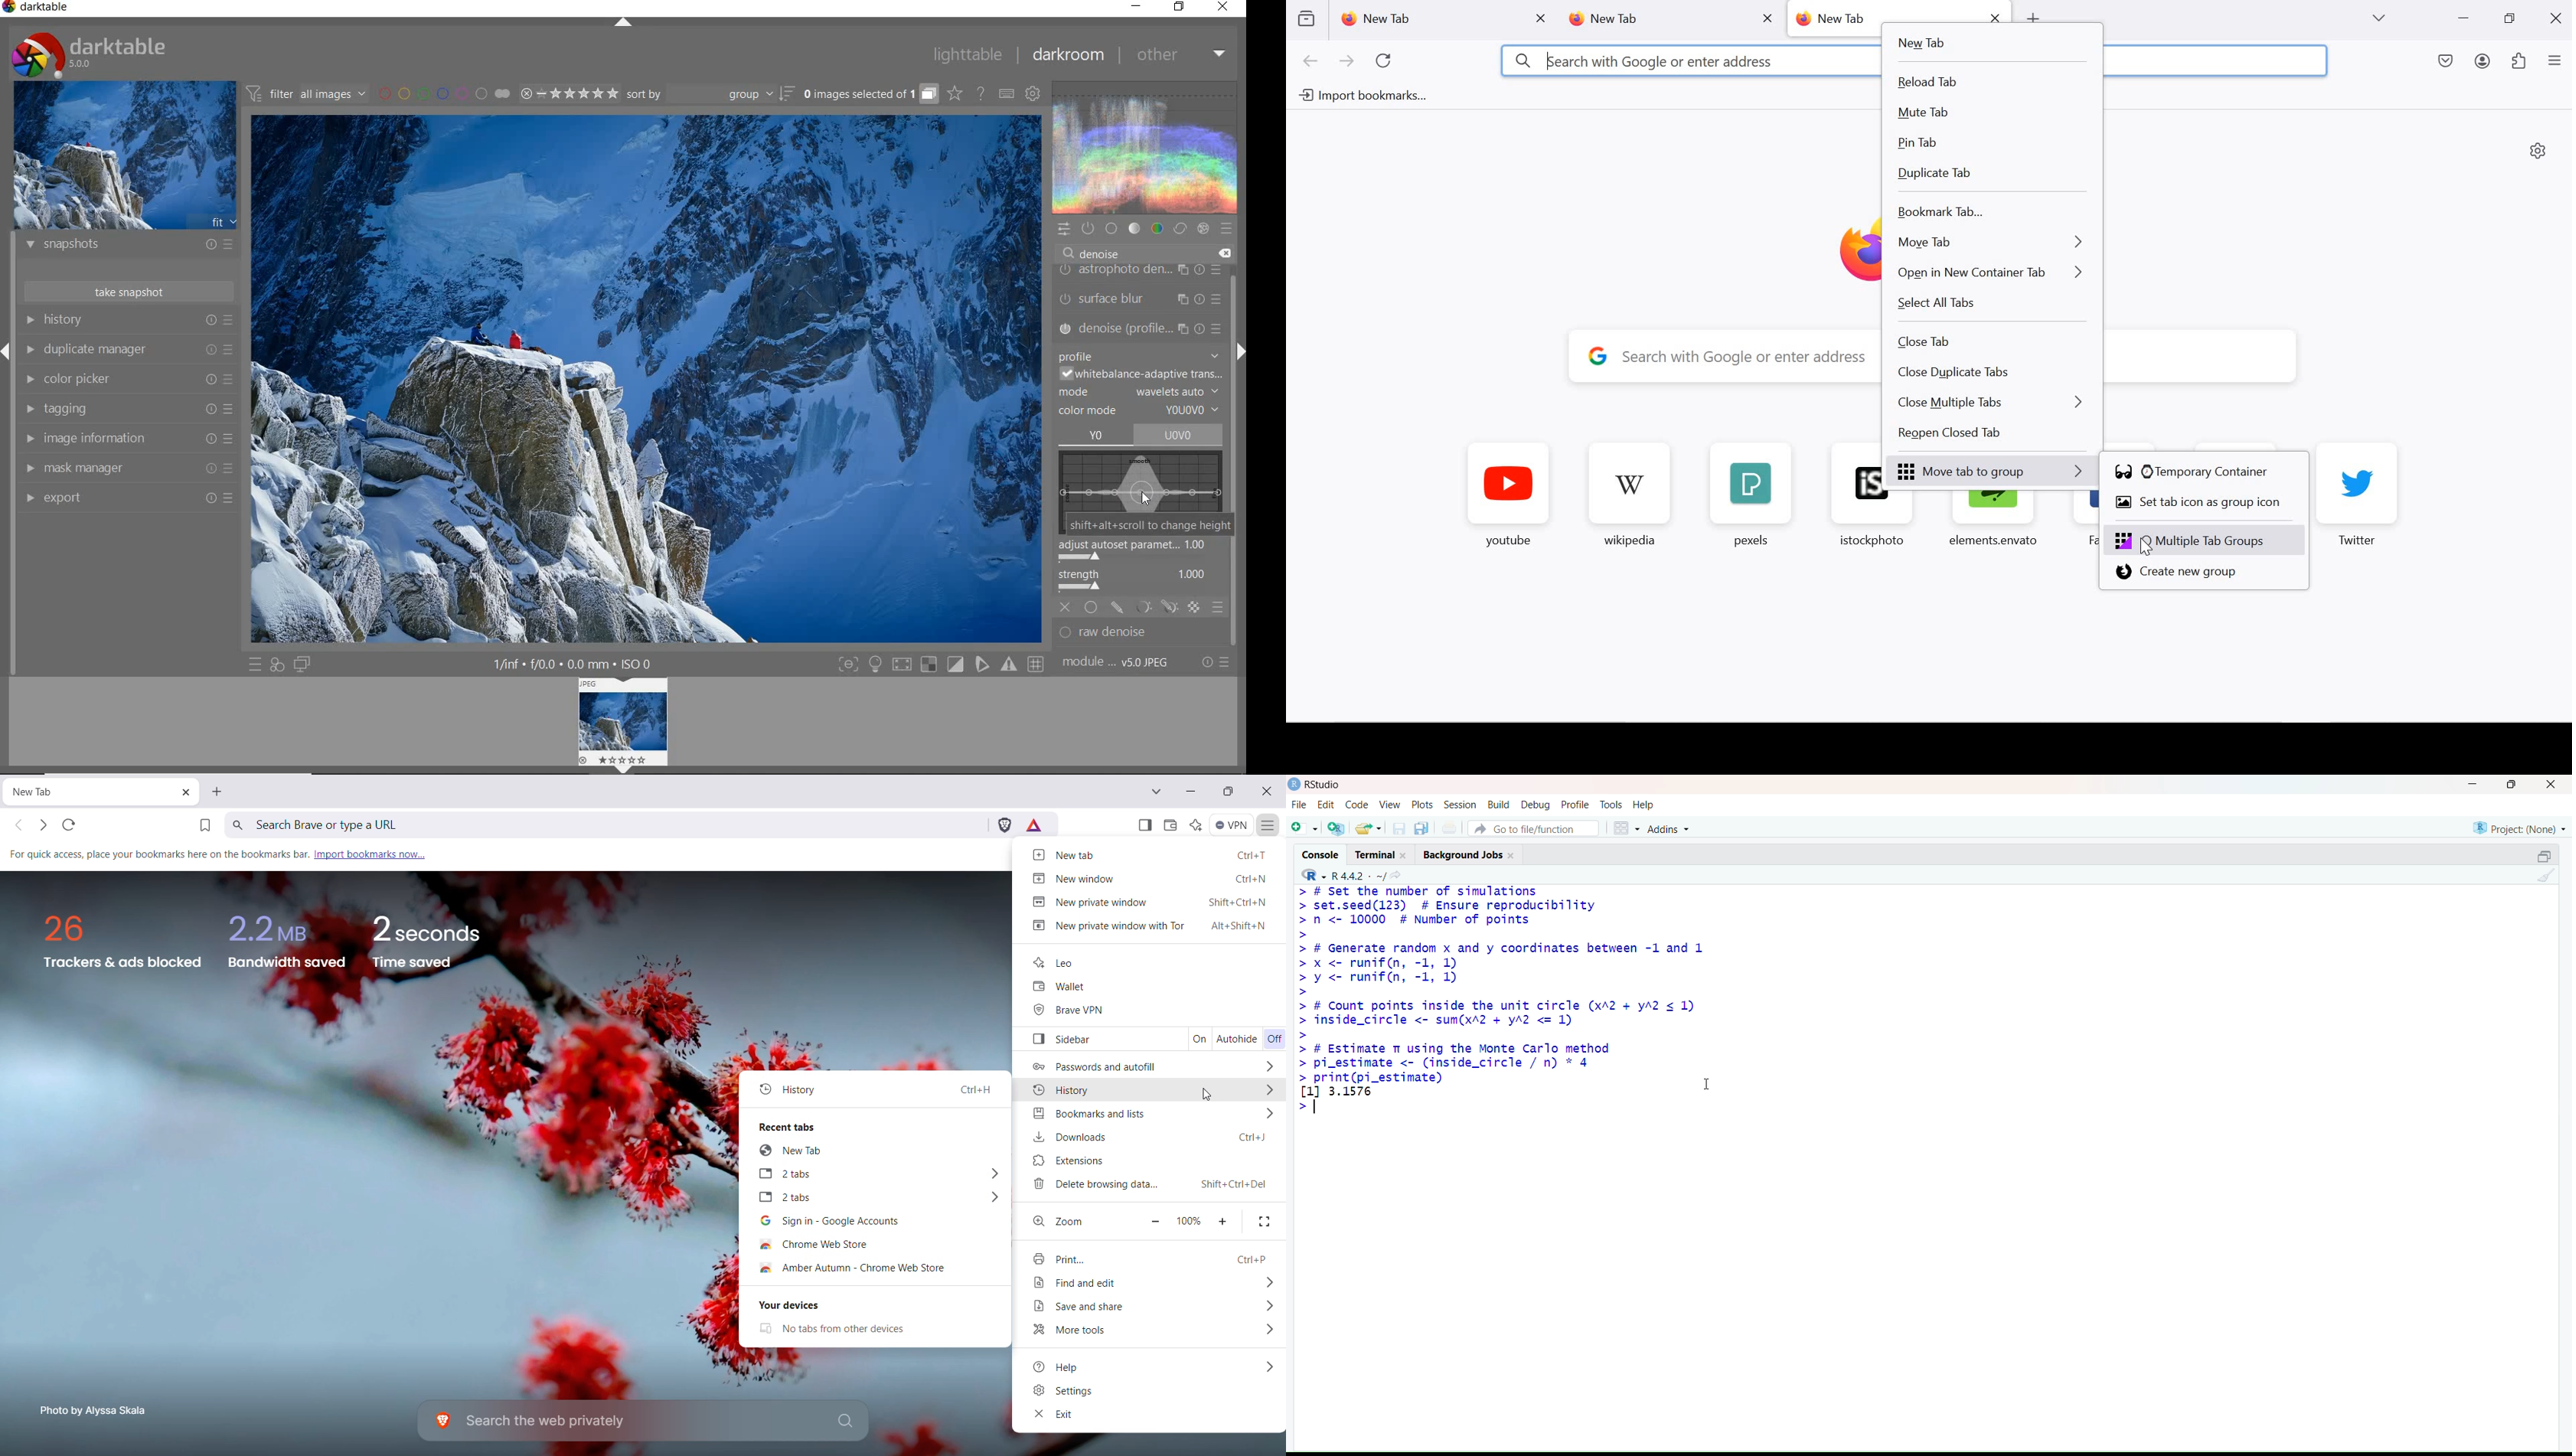 The height and width of the screenshot is (1456, 2576). Describe the element at coordinates (1319, 786) in the screenshot. I see `RStudio` at that location.